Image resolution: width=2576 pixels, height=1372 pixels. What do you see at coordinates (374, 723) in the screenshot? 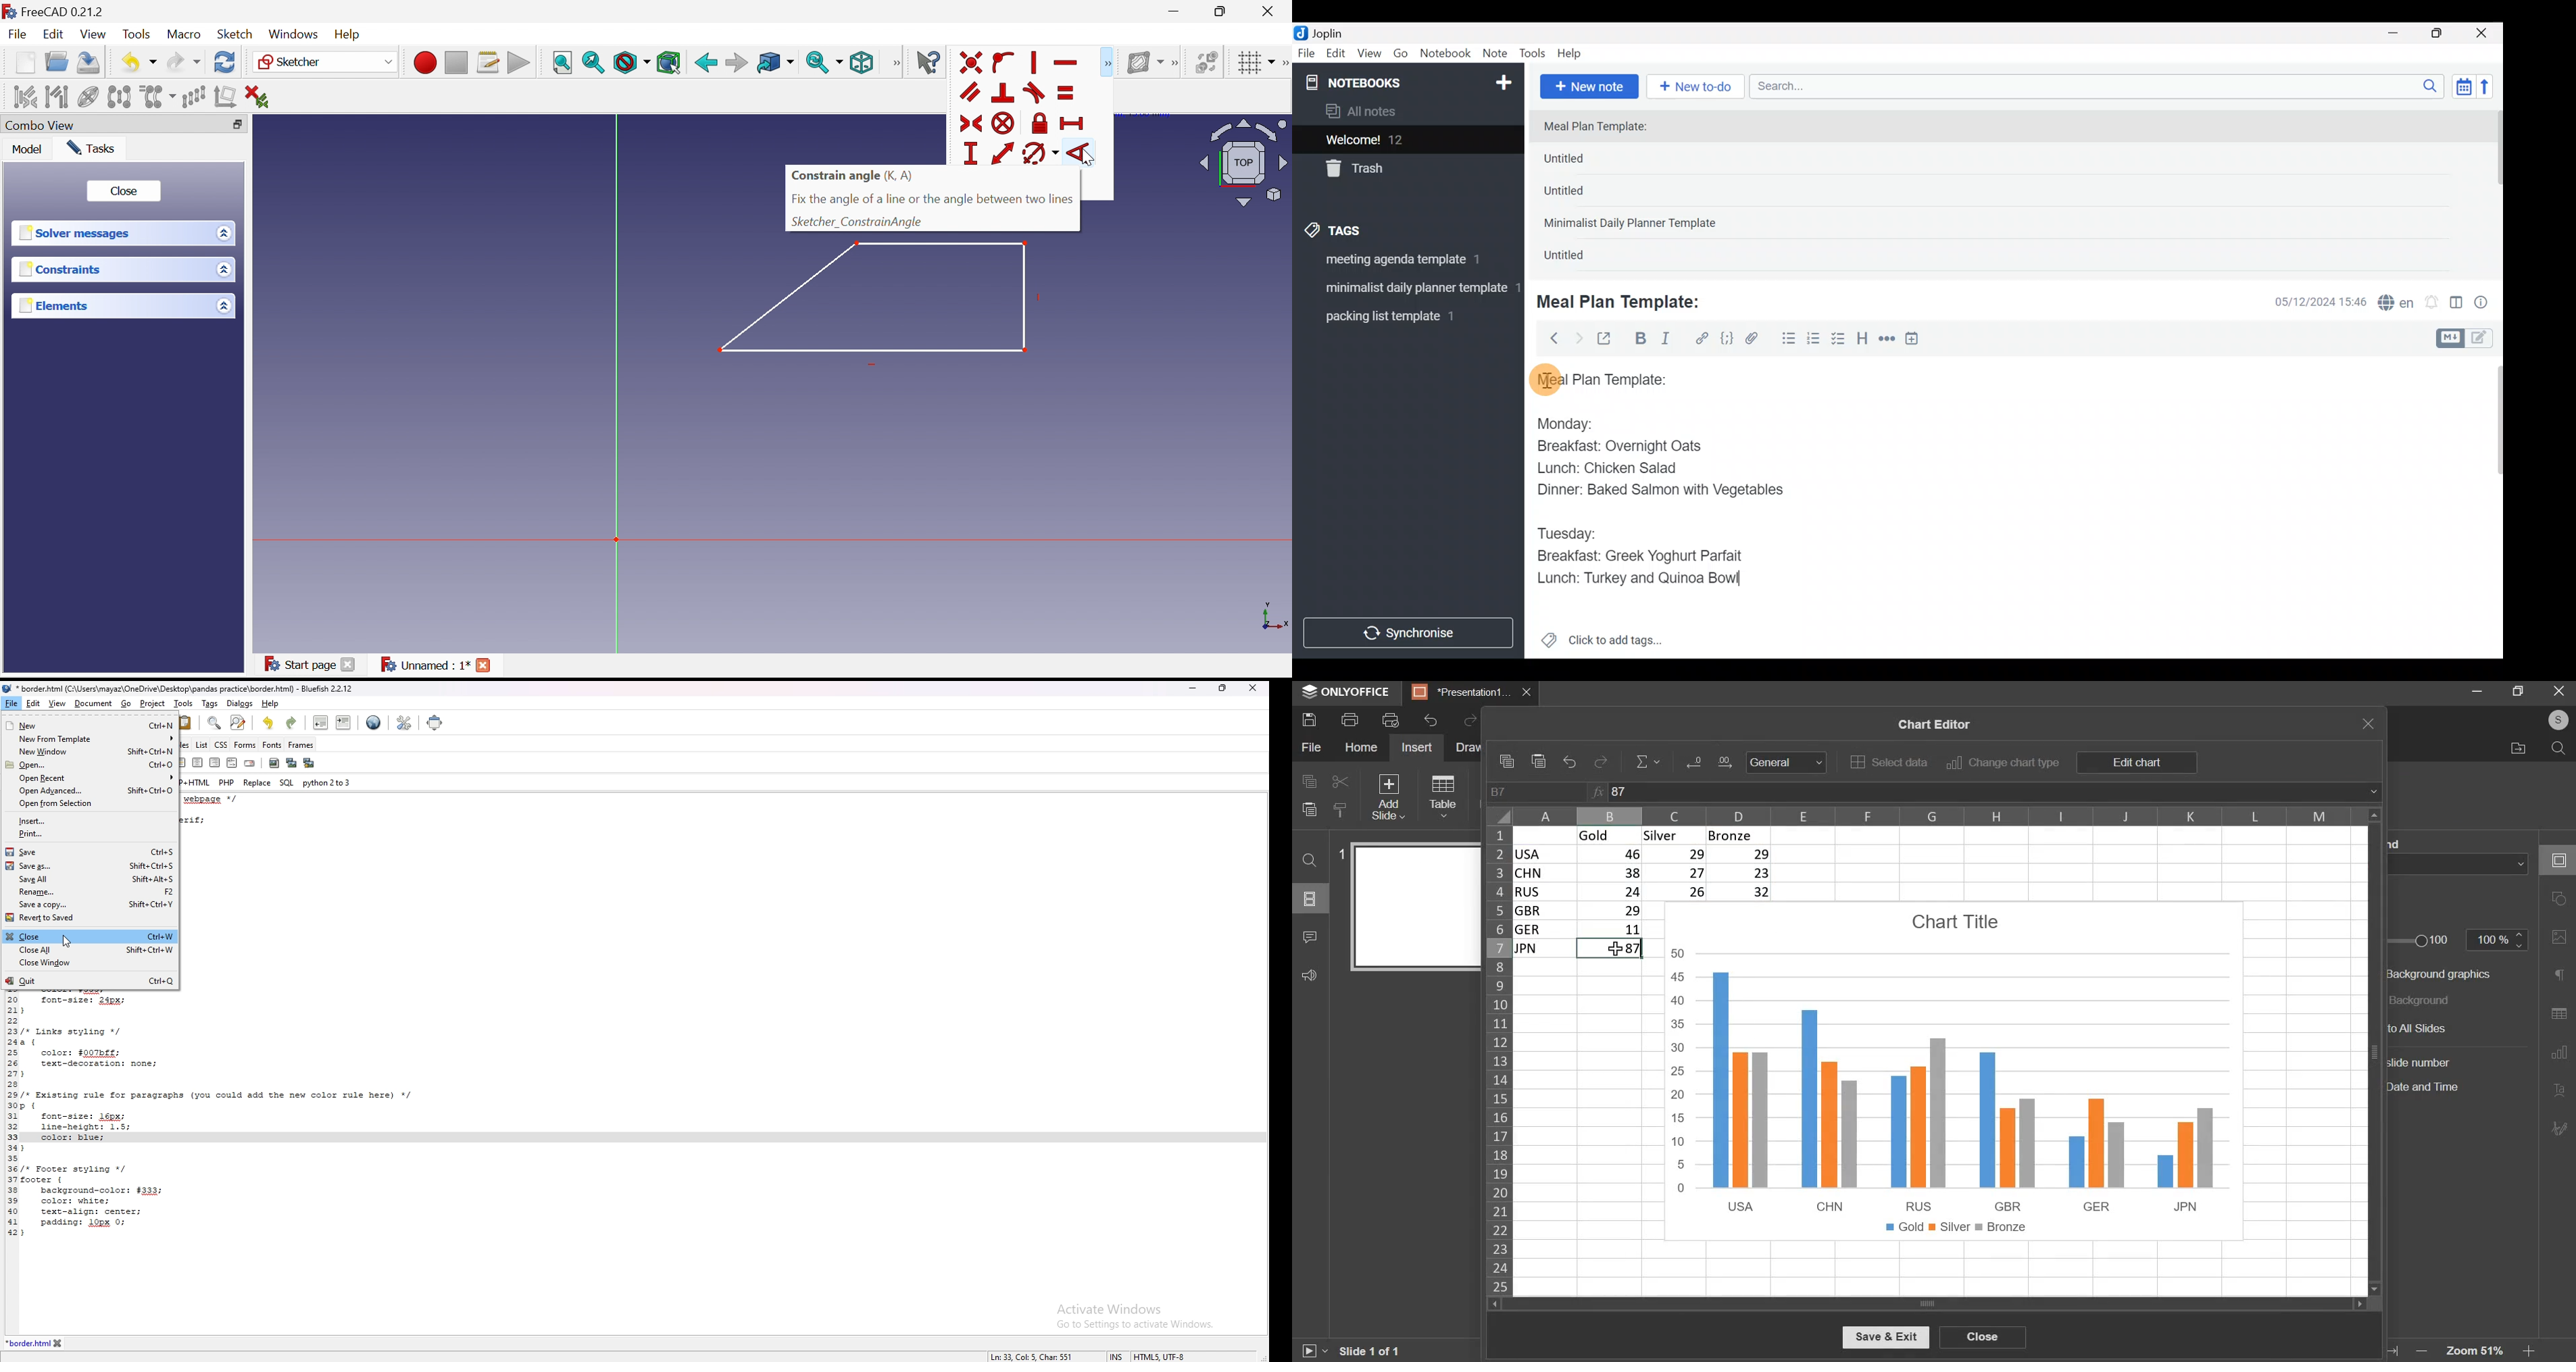
I see `web preview` at bounding box center [374, 723].